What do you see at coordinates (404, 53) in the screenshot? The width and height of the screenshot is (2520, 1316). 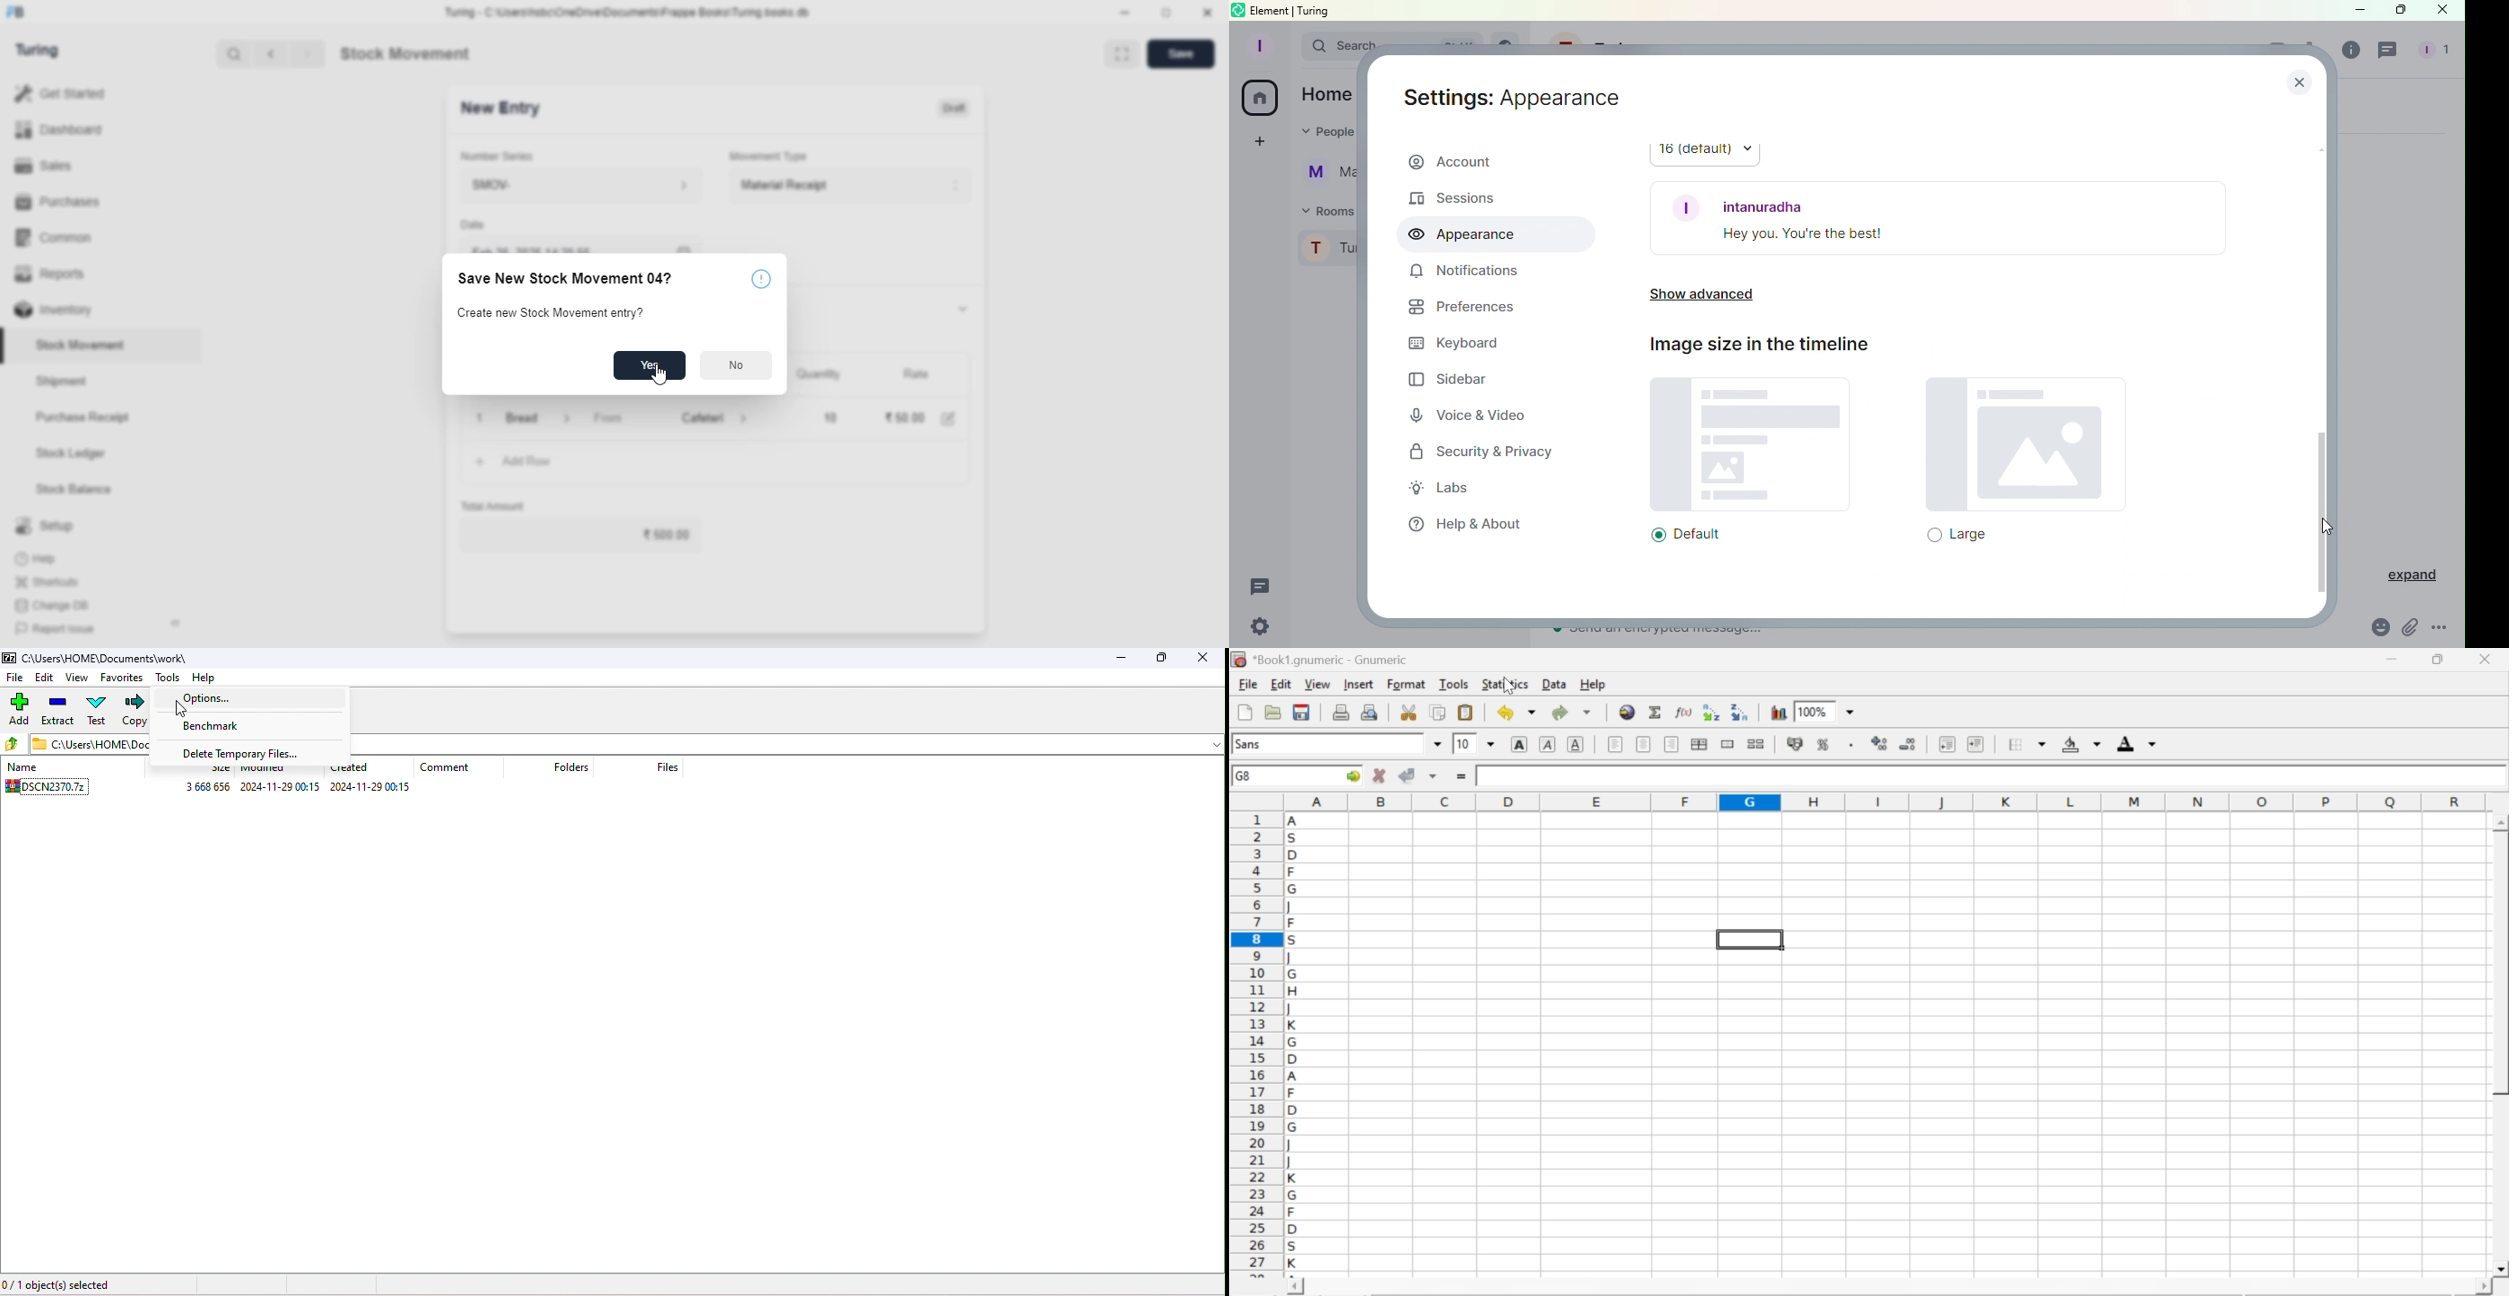 I see `stock movement` at bounding box center [404, 53].